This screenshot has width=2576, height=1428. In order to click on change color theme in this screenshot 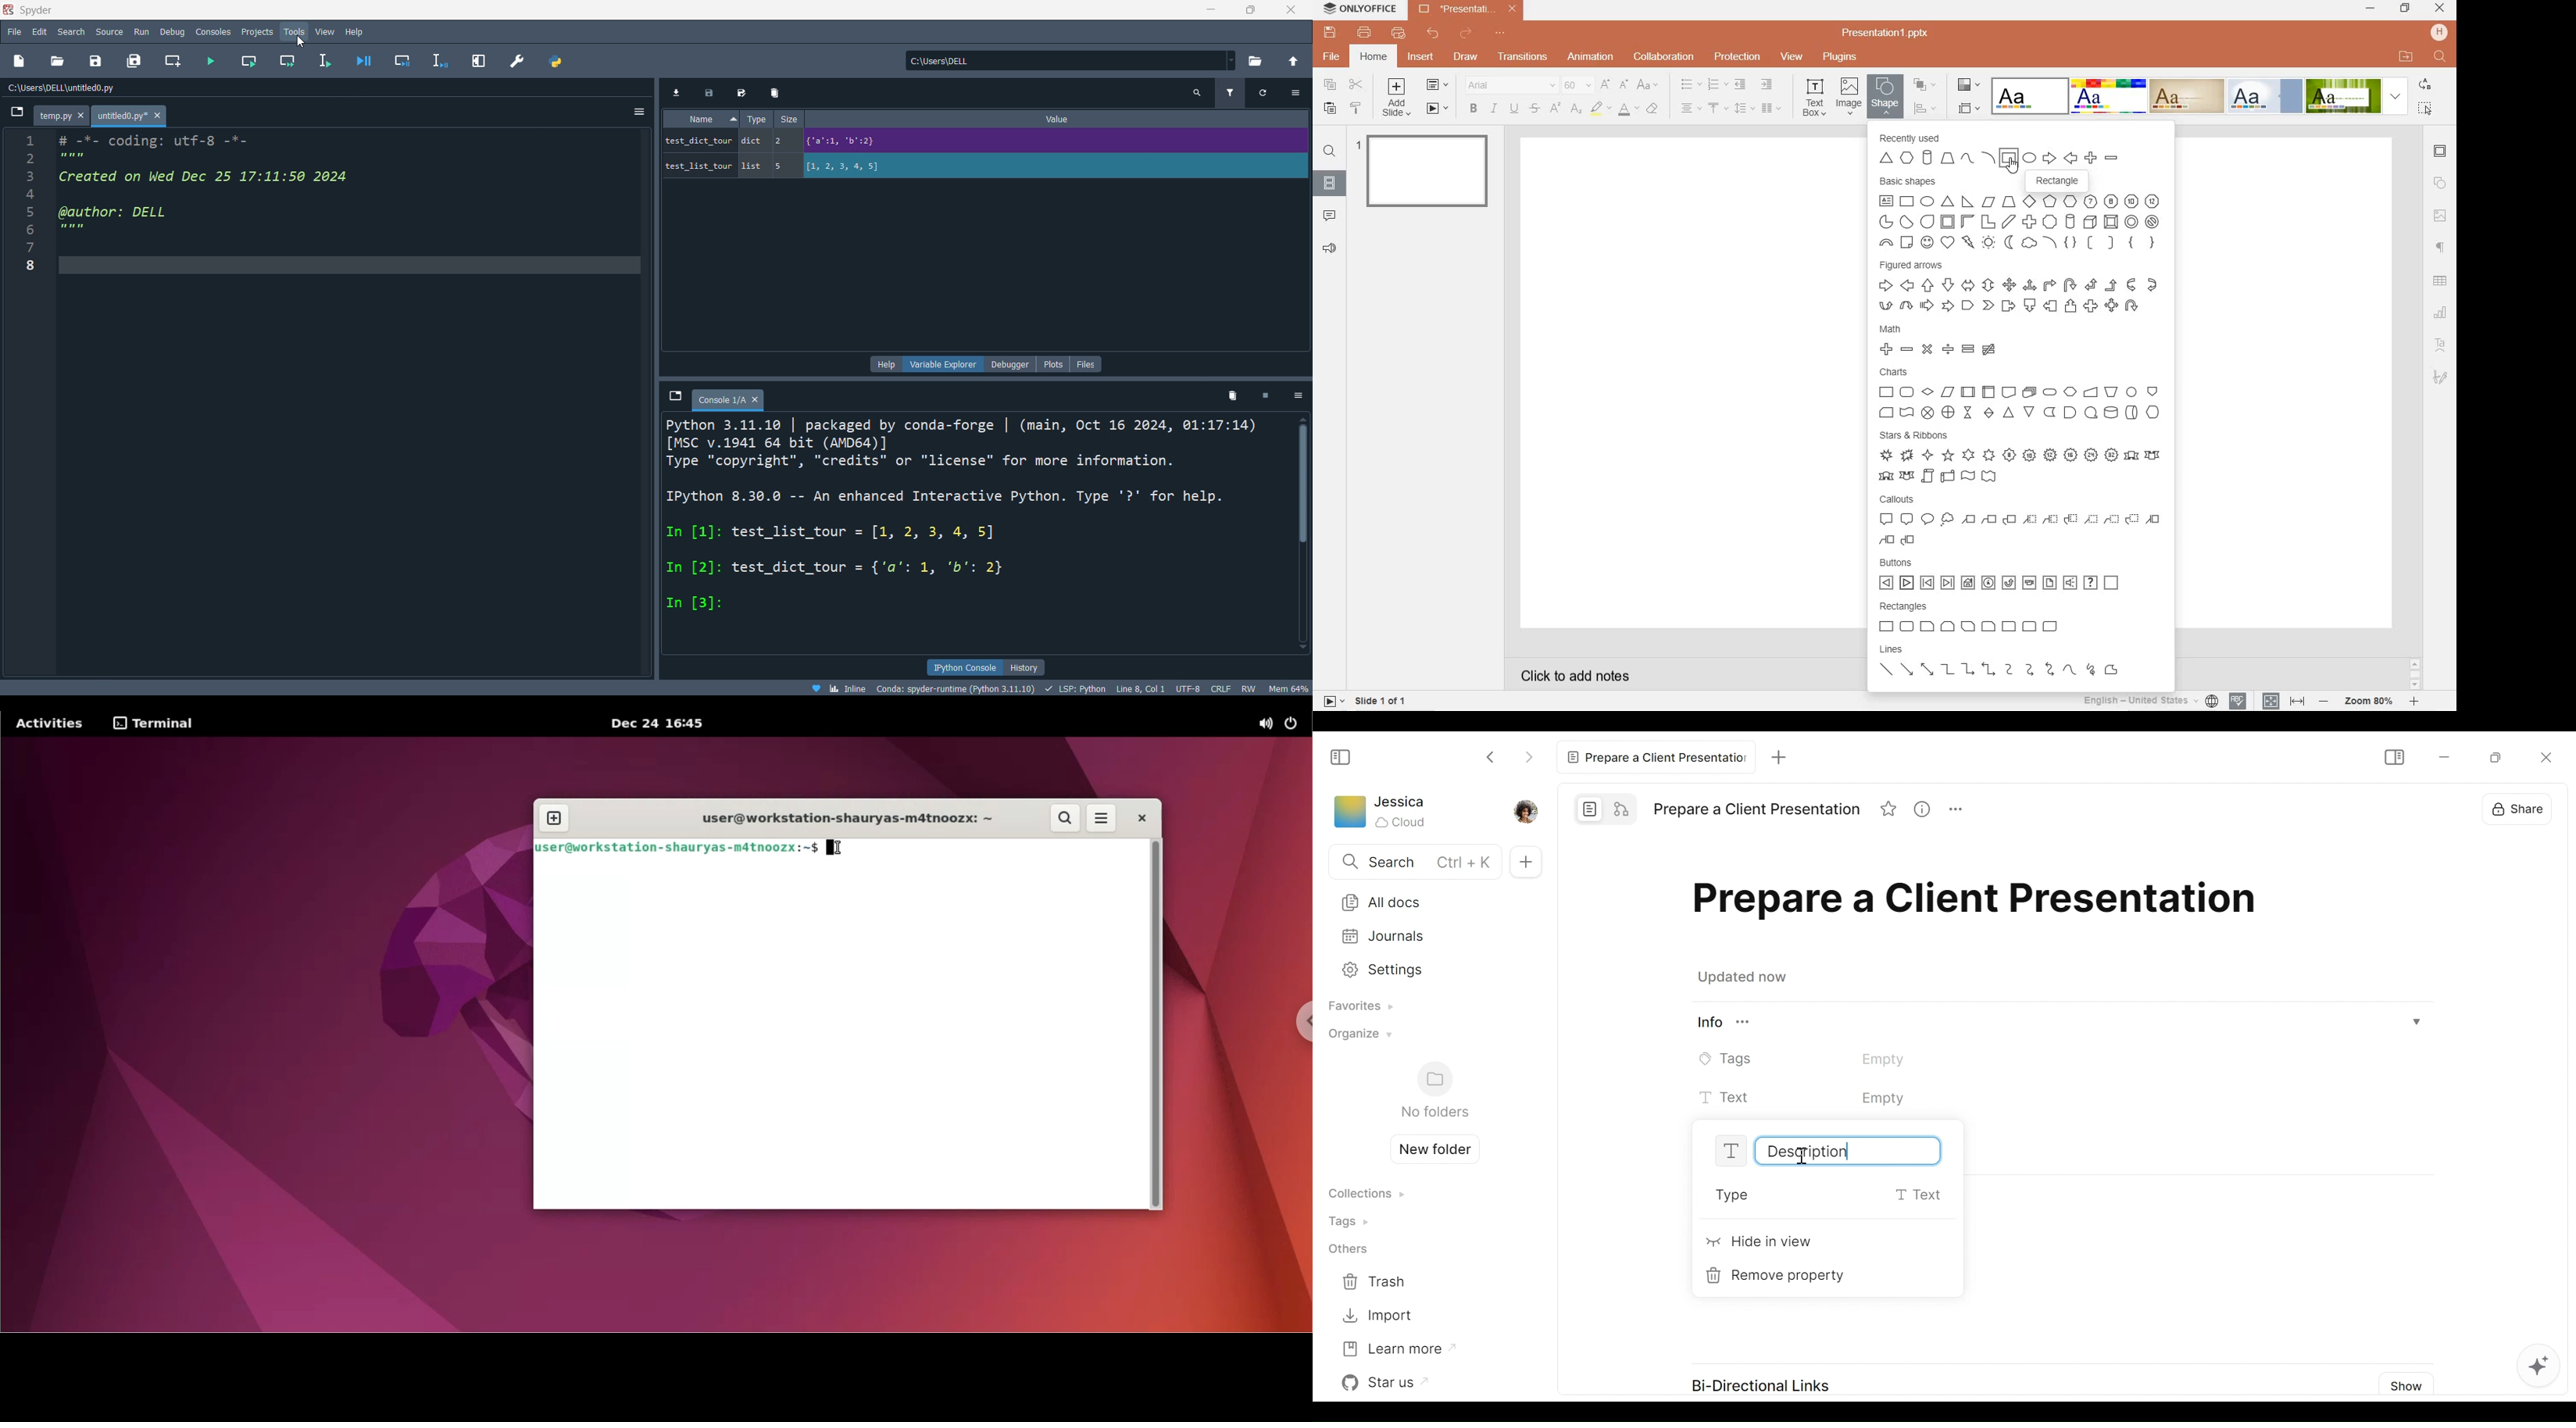, I will do `click(1967, 87)`.